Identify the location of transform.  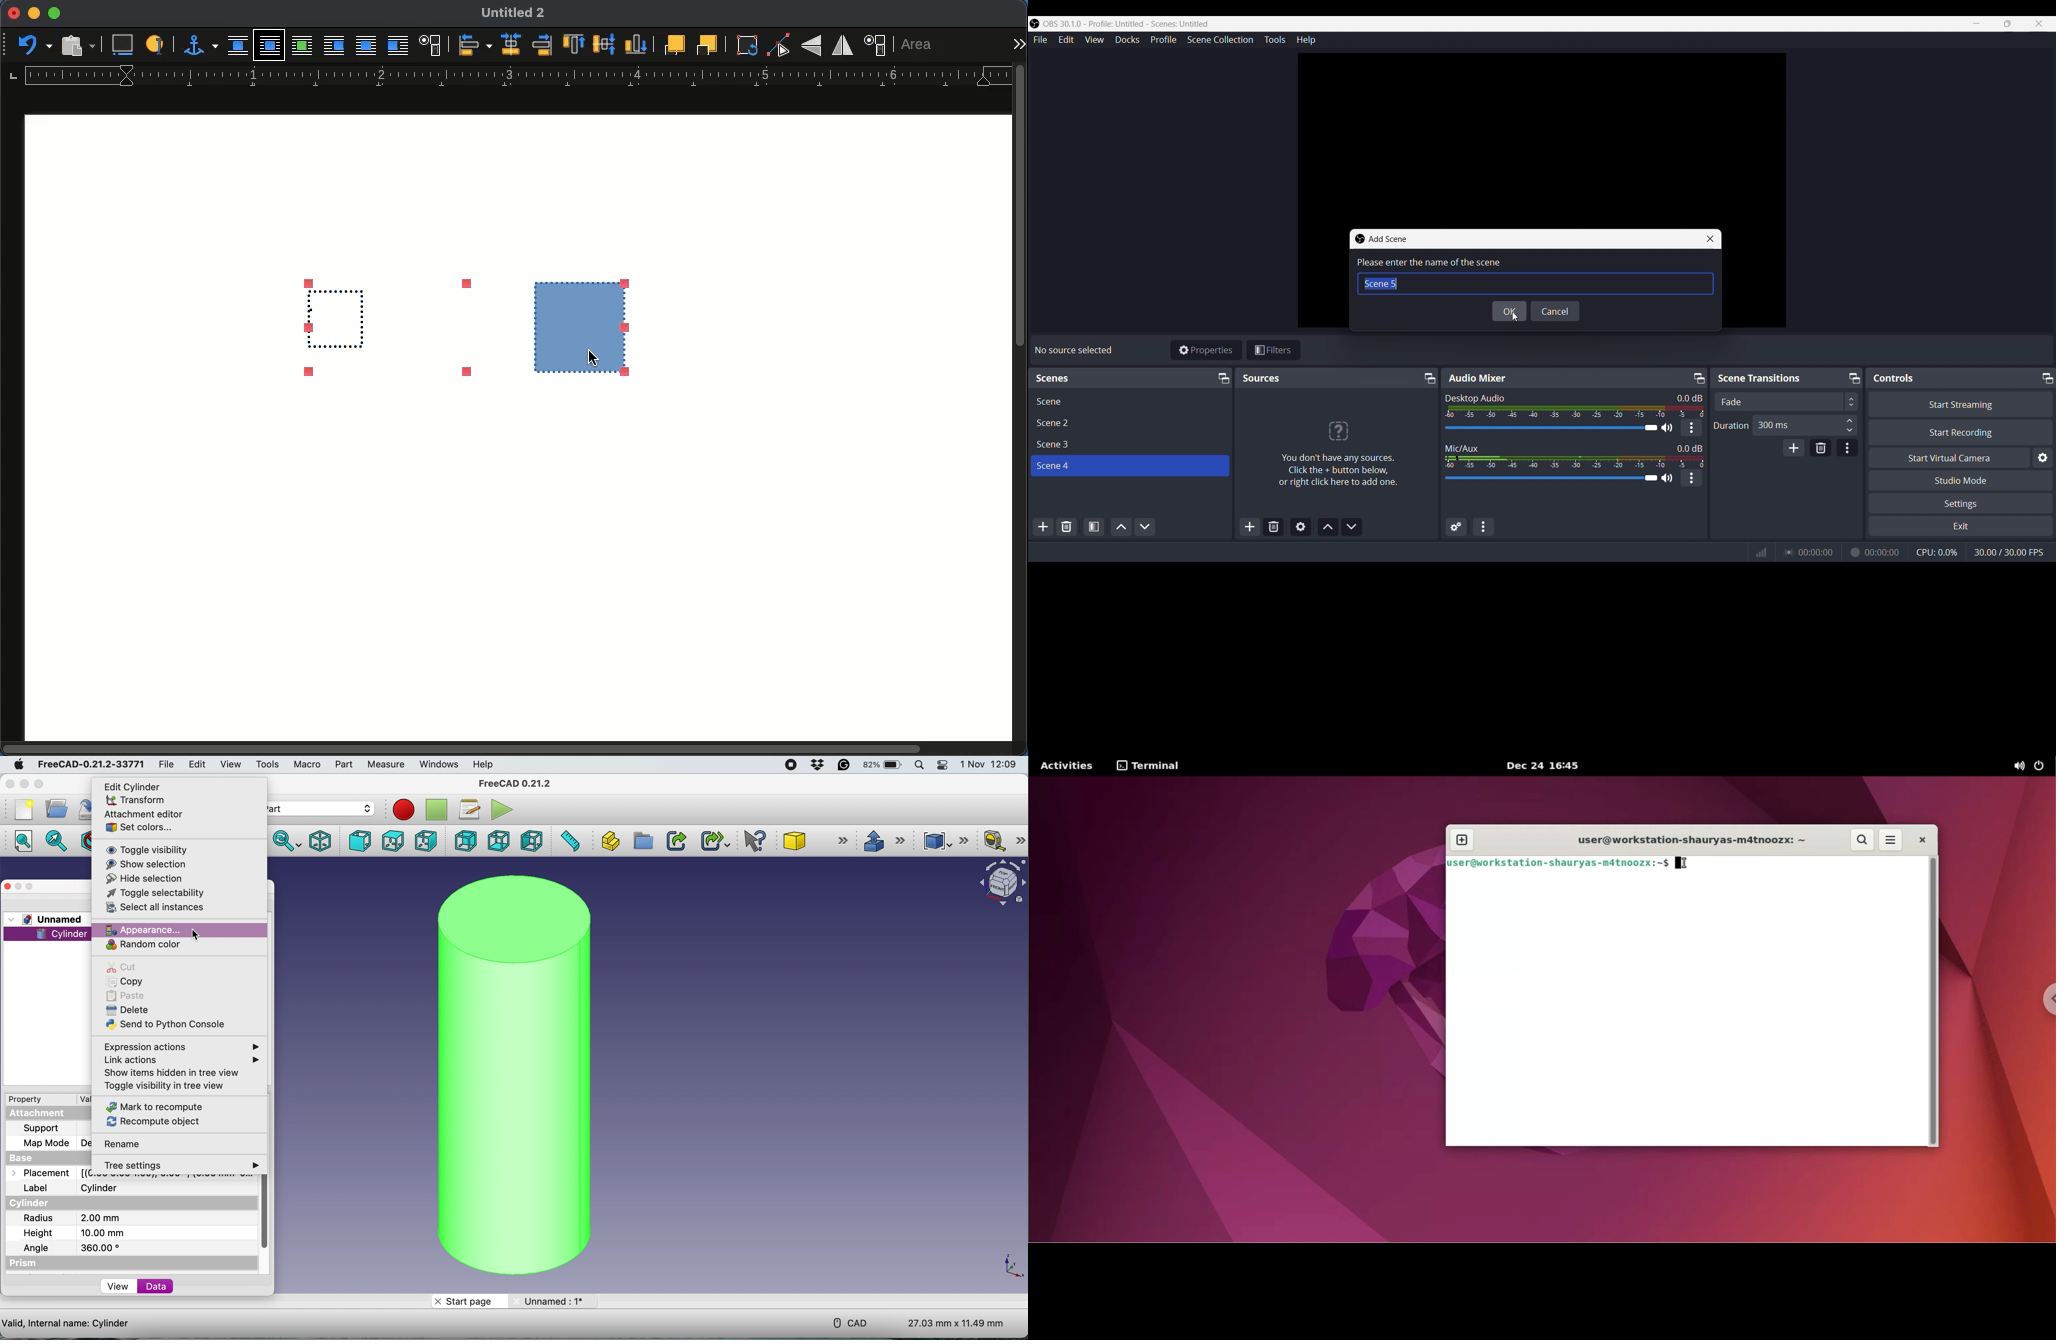
(138, 801).